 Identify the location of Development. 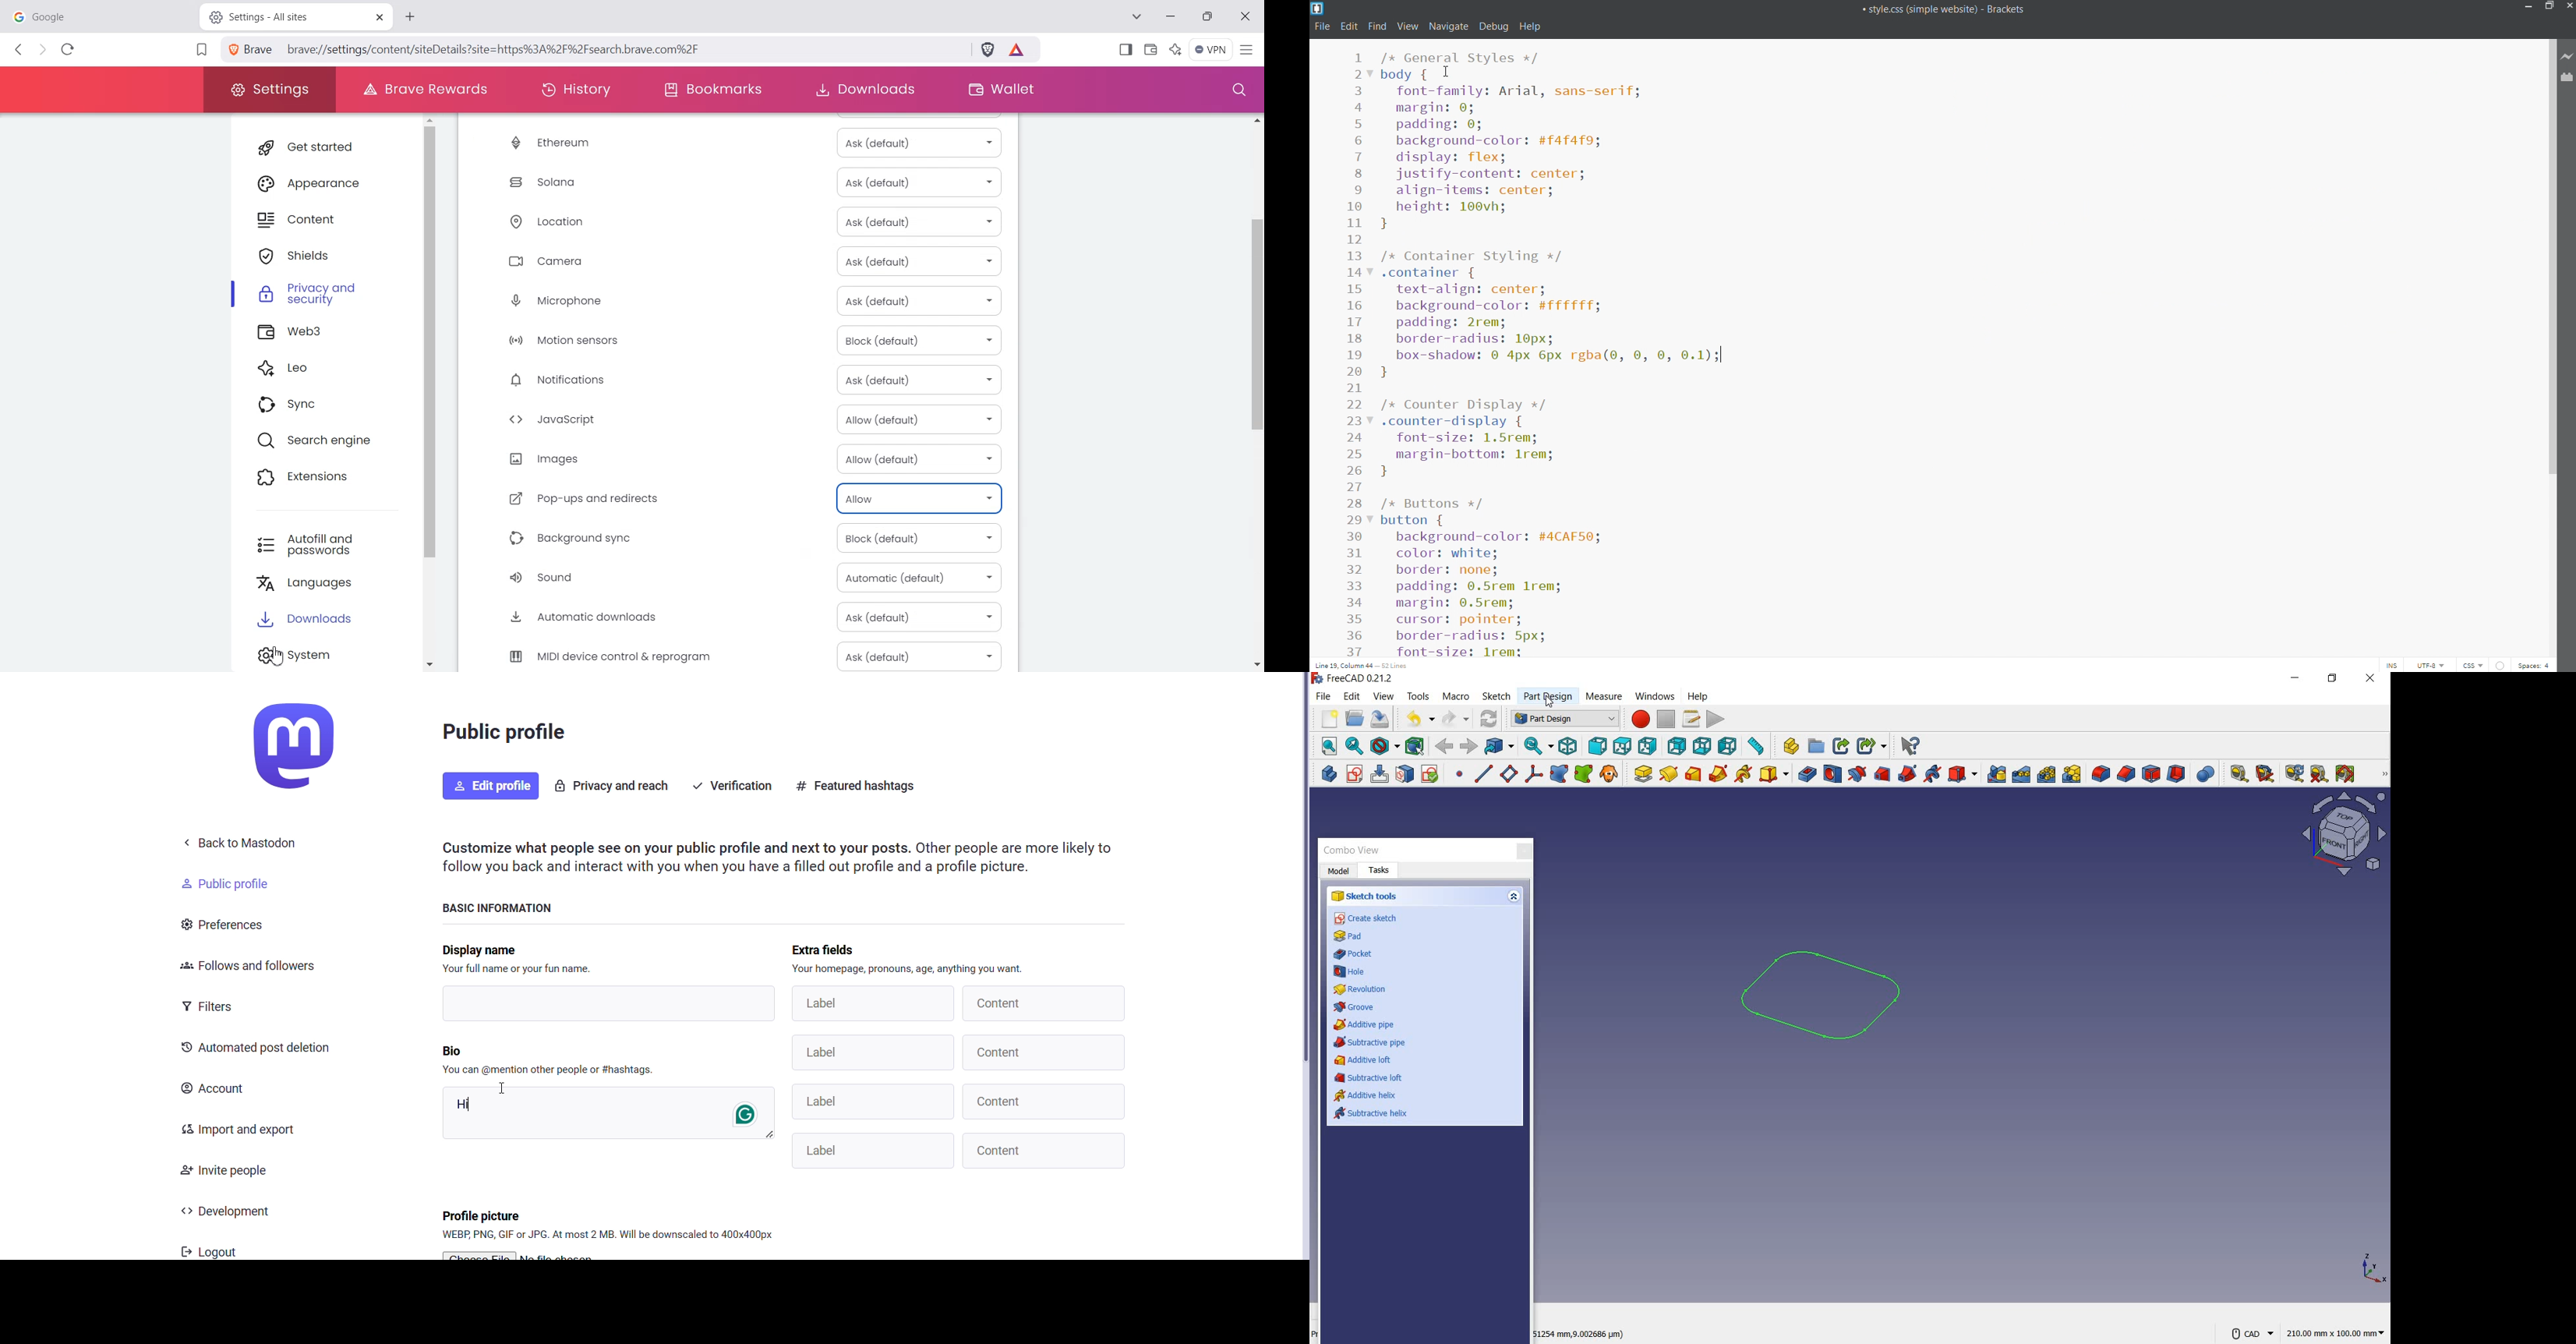
(239, 1212).